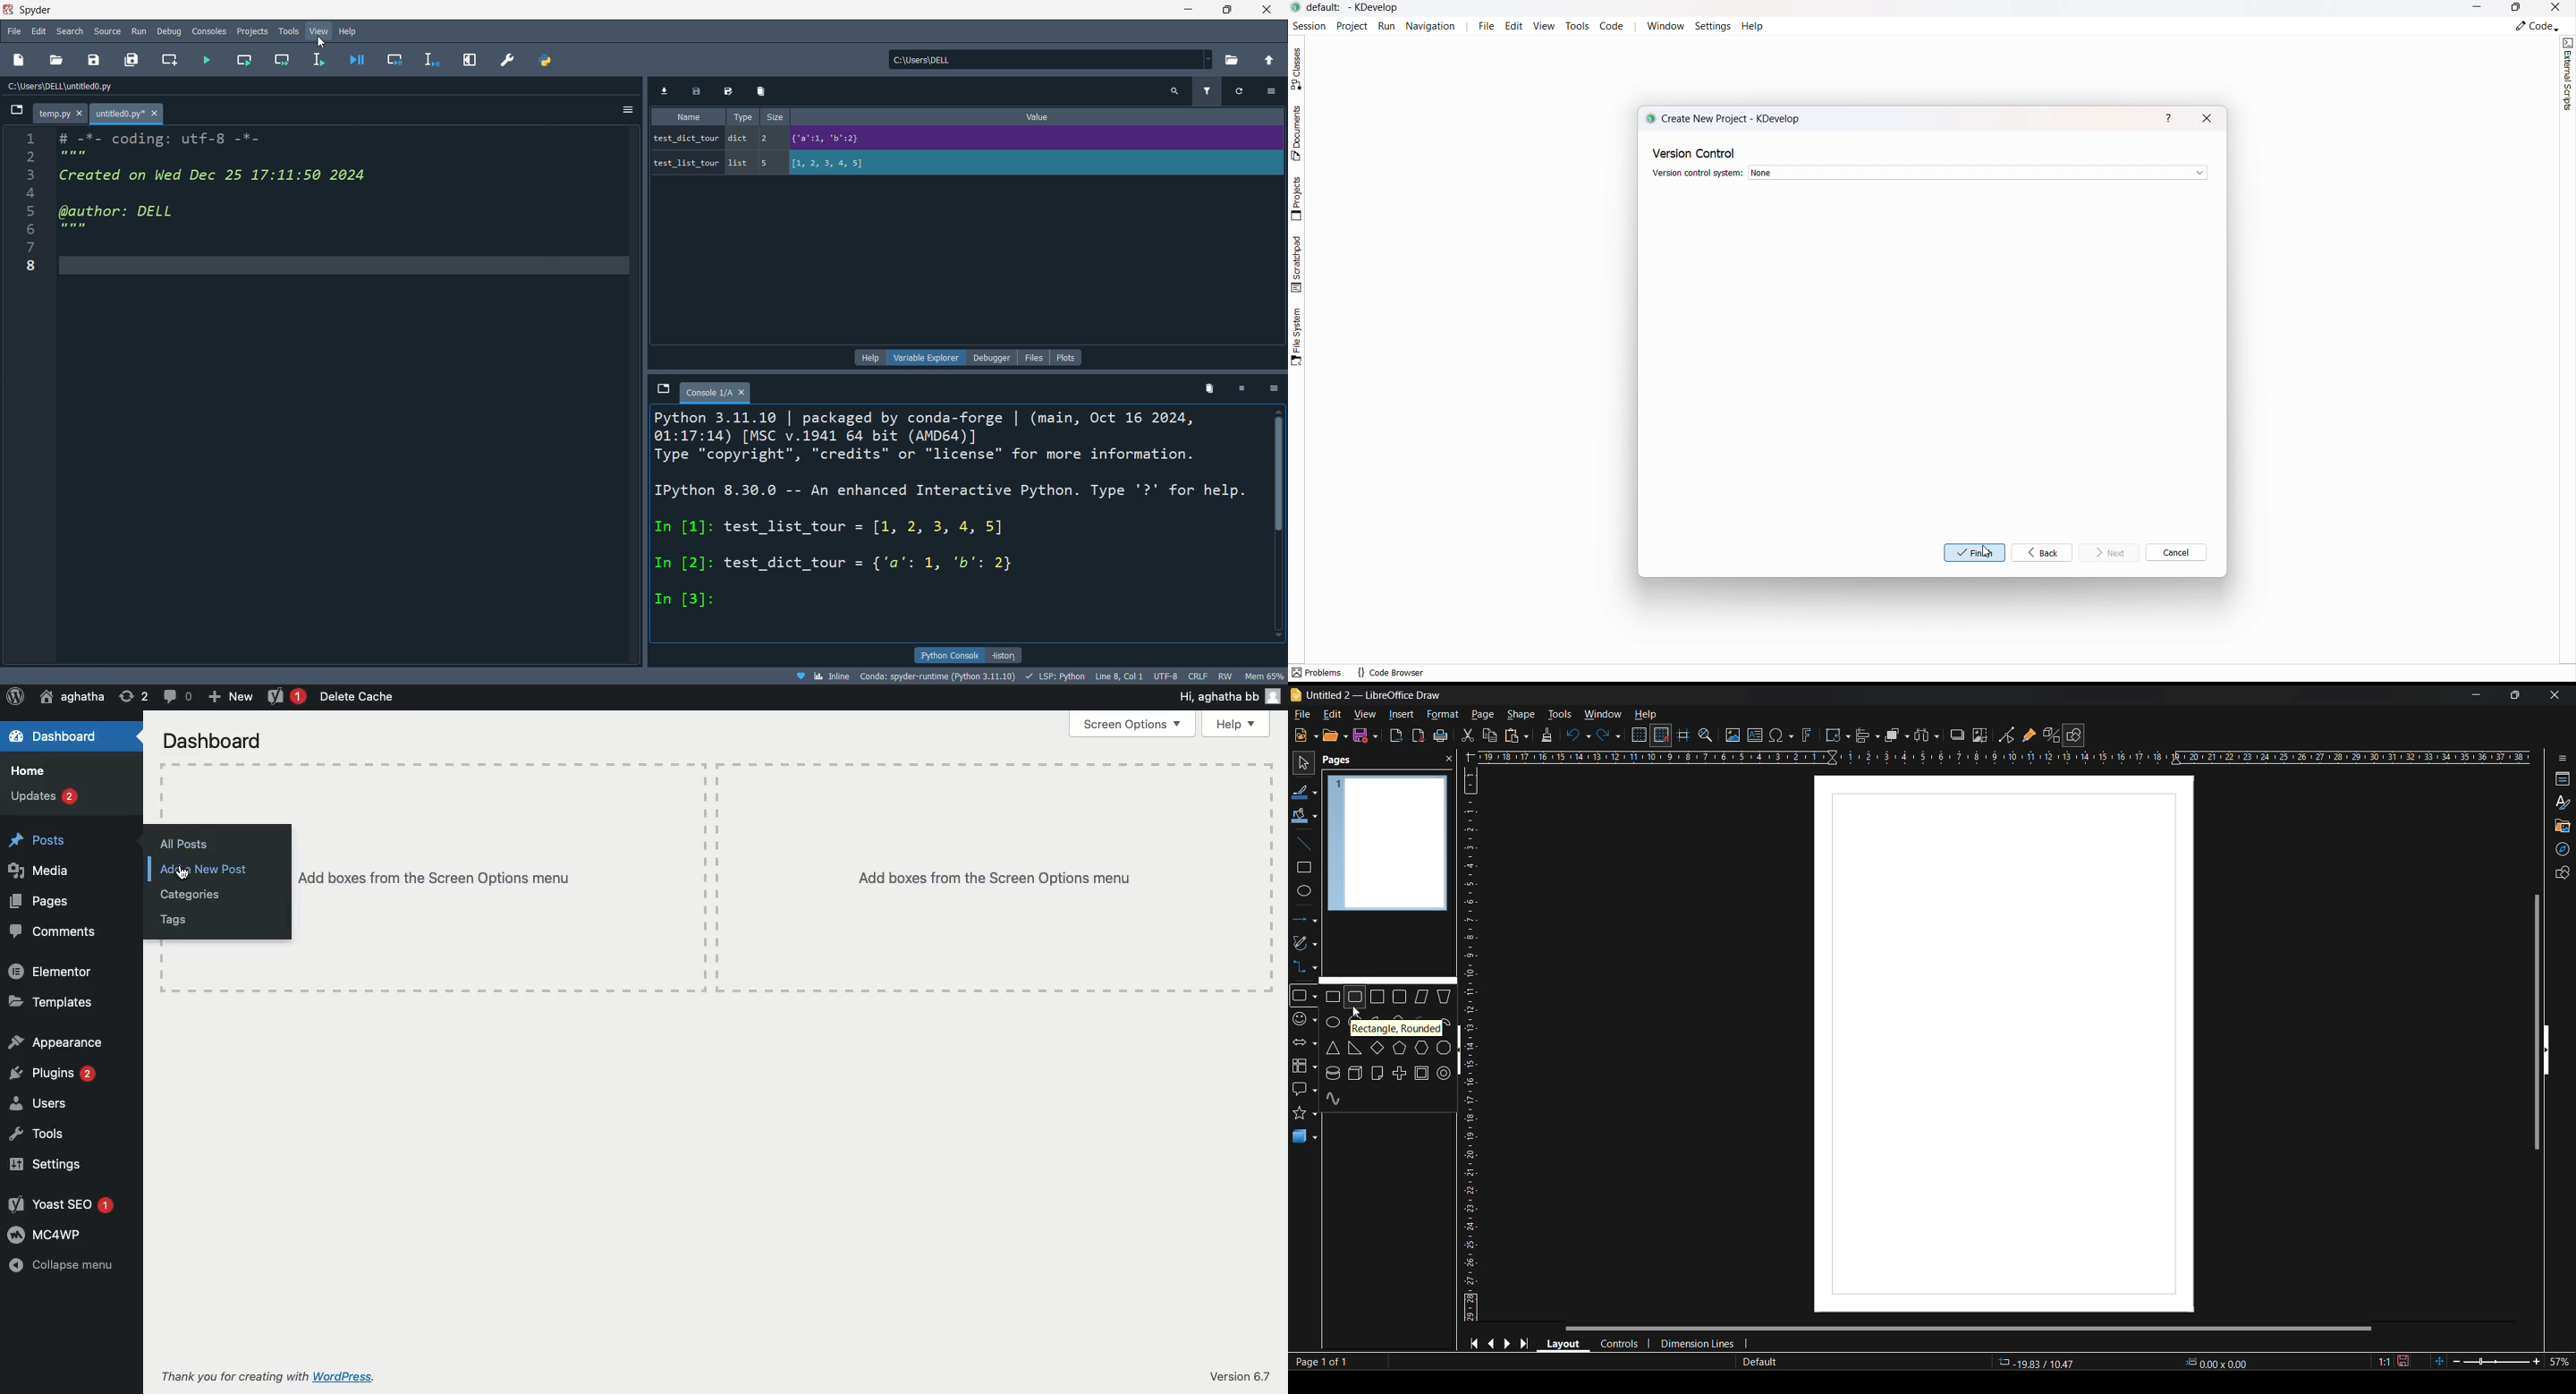 Image resolution: width=2576 pixels, height=1400 pixels. Describe the element at coordinates (2494, 1361) in the screenshot. I see `zoom slider` at that location.